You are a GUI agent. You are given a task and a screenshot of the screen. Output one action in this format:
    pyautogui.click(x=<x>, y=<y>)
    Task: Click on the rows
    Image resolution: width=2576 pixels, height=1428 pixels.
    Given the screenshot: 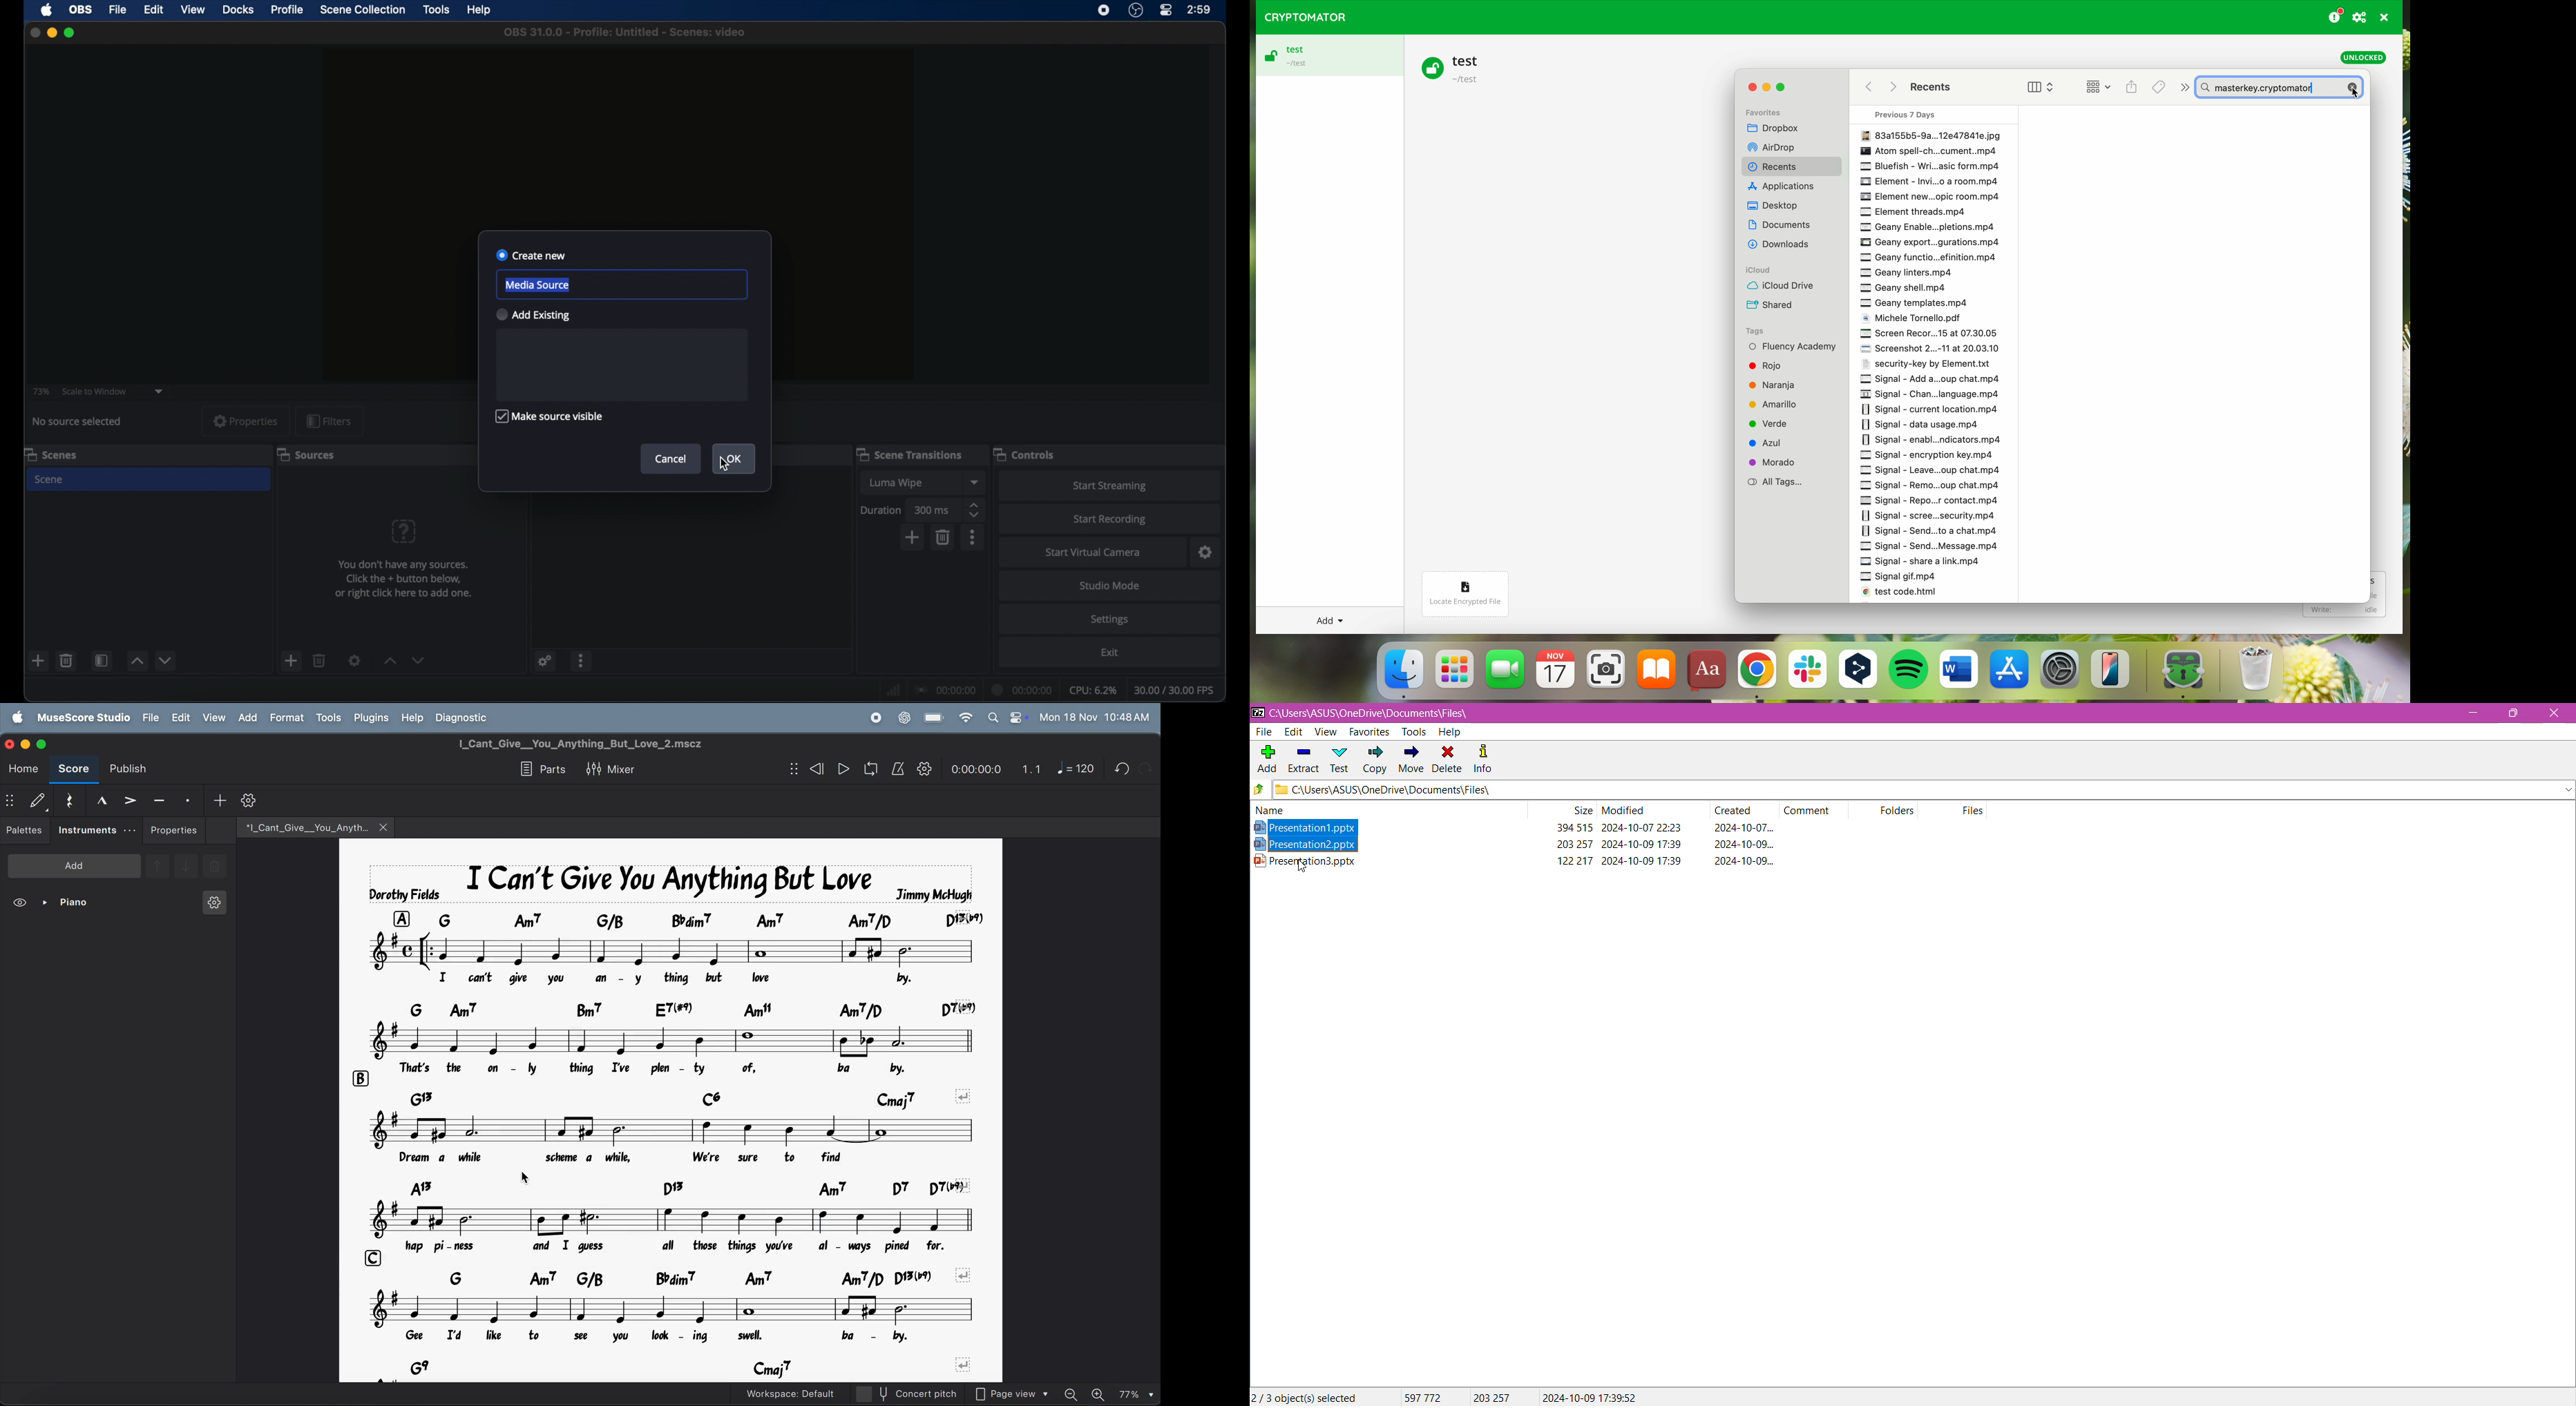 What is the action you would take?
    pyautogui.click(x=360, y=1076)
    